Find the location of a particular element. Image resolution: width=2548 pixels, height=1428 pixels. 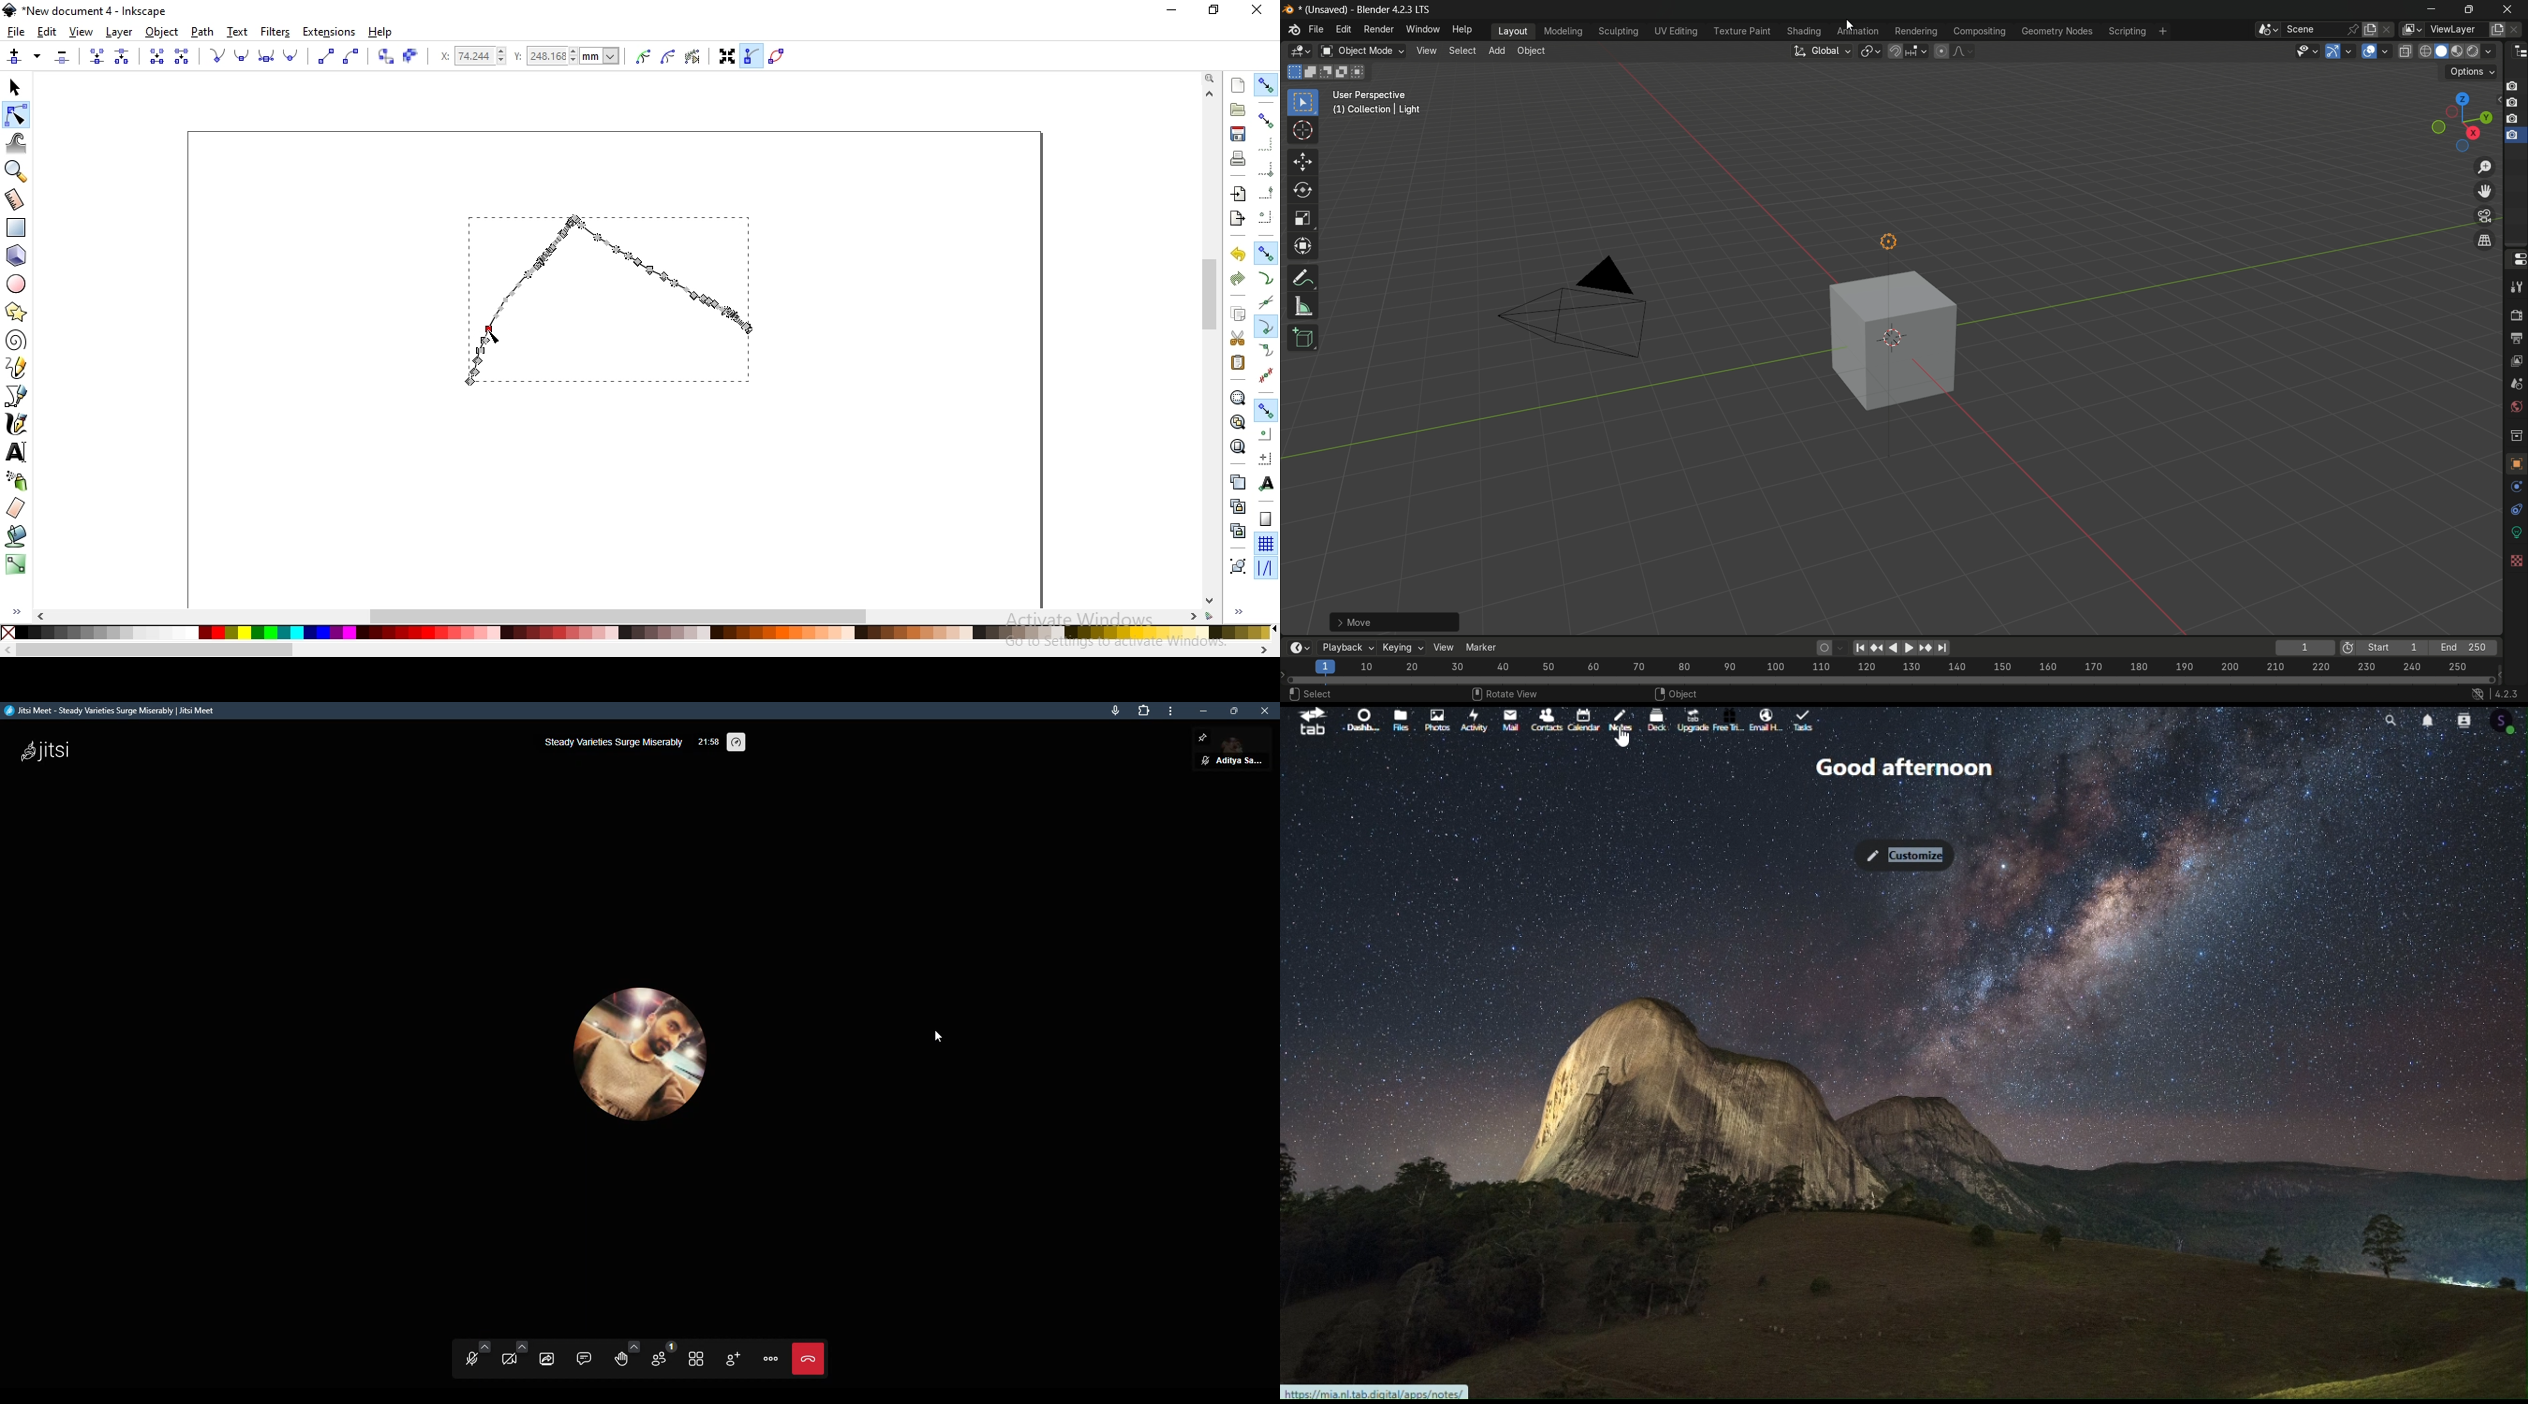

Search bar is located at coordinates (2386, 717).